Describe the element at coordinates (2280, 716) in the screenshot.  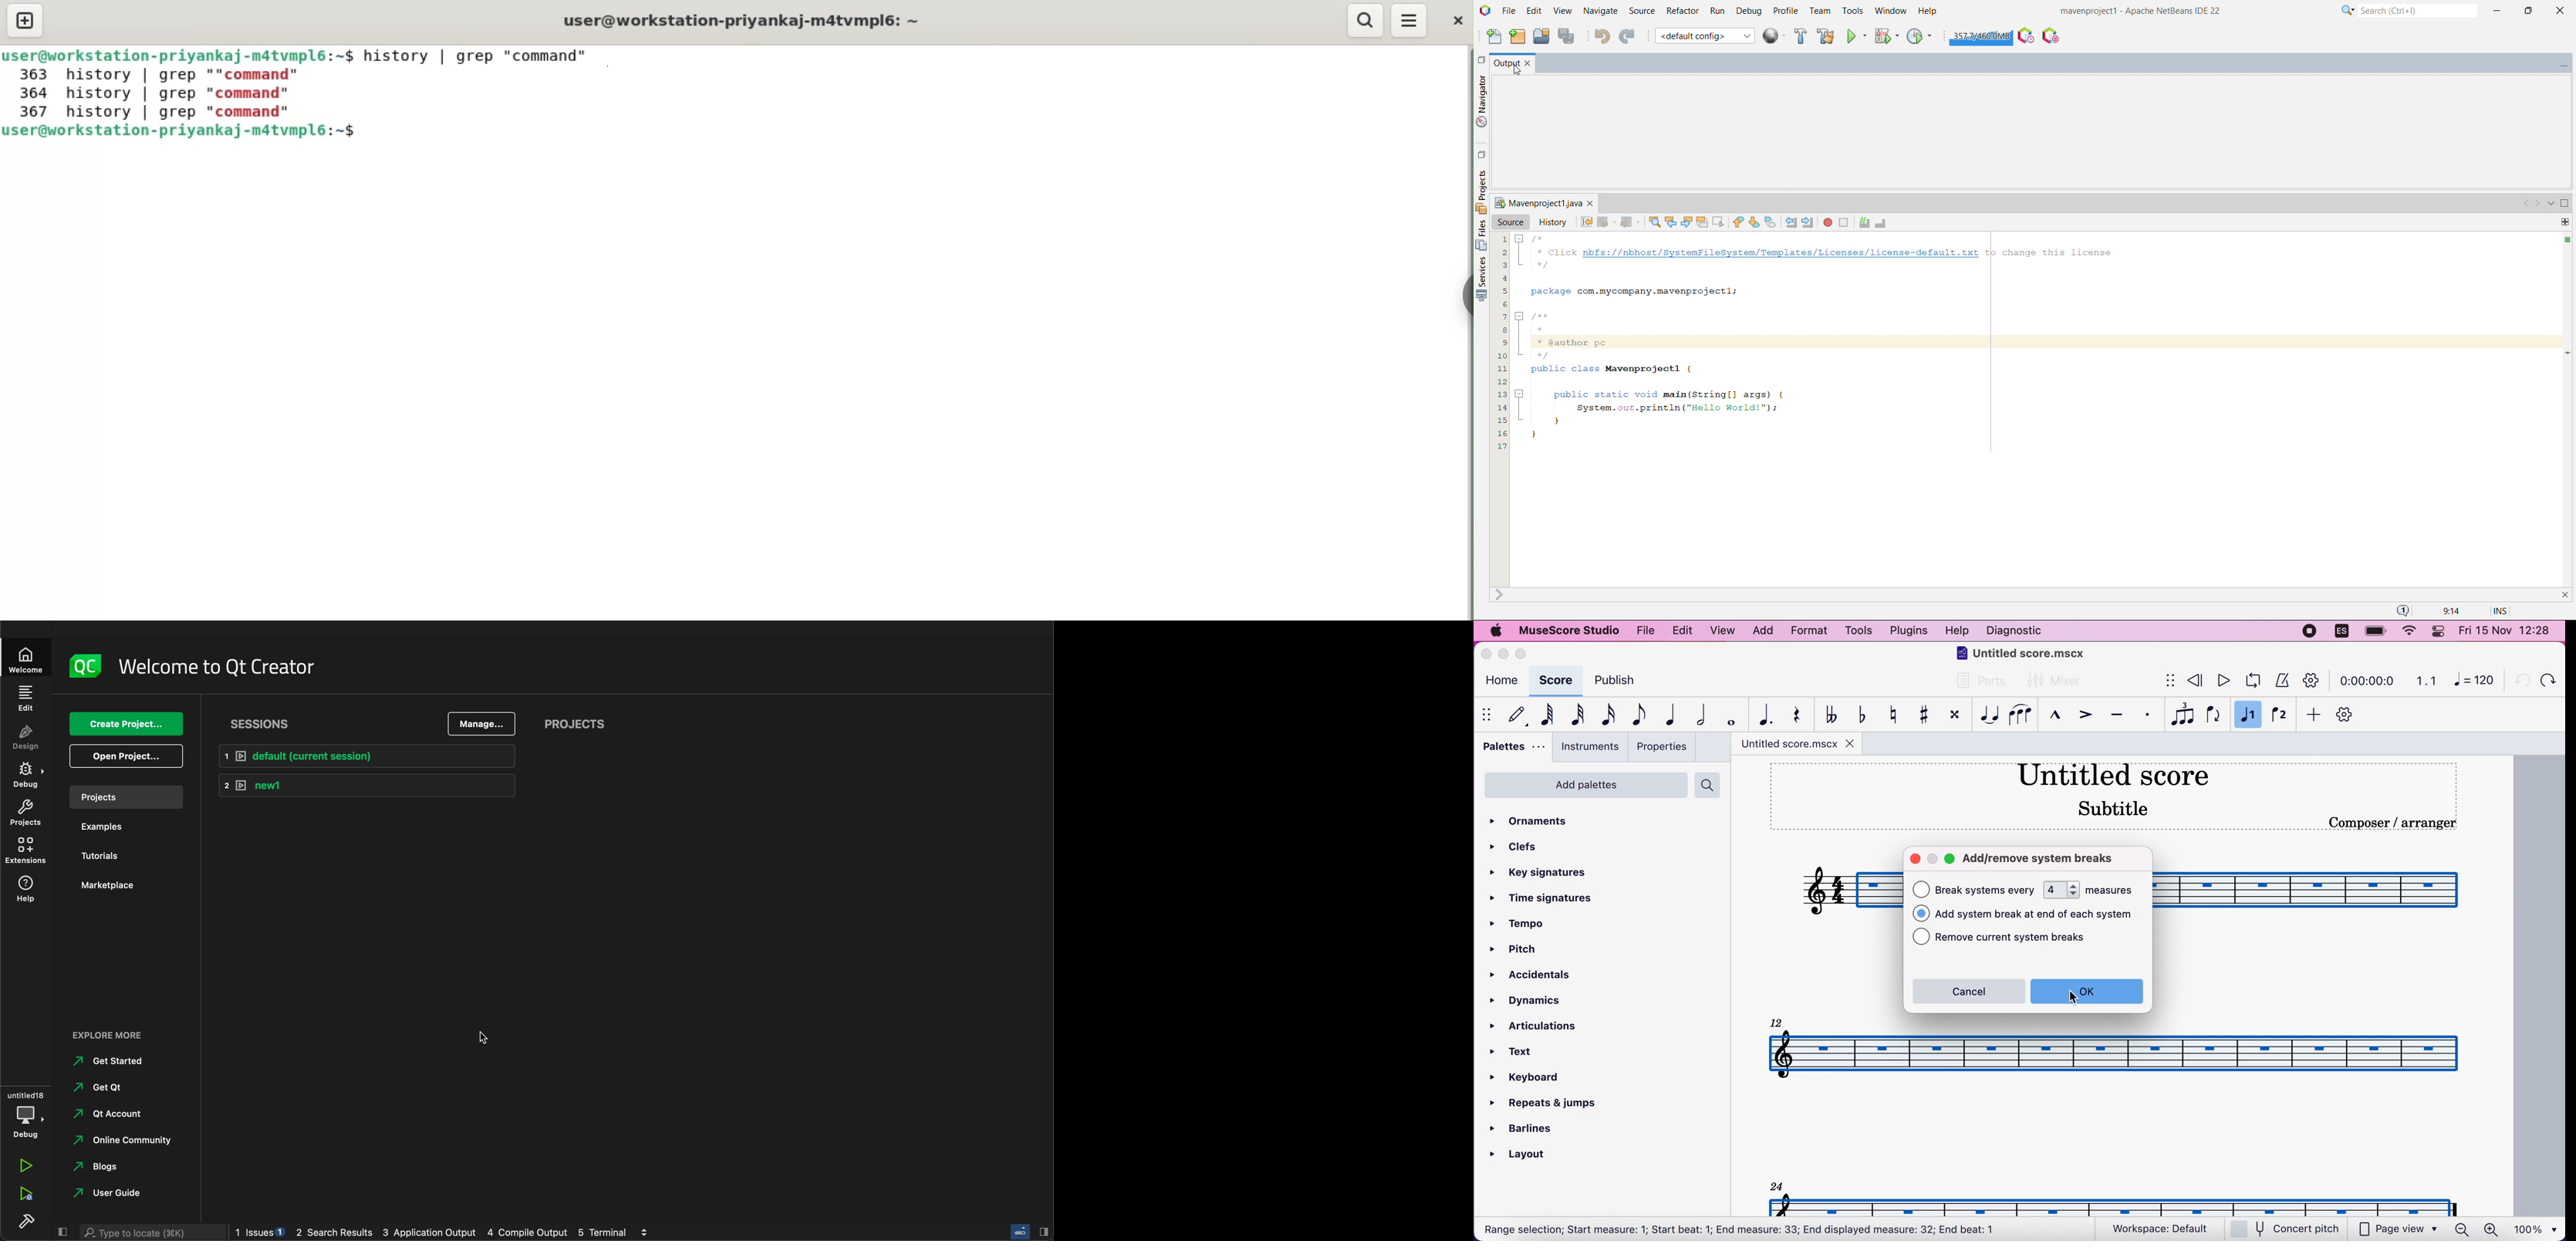
I see `voice 2` at that location.